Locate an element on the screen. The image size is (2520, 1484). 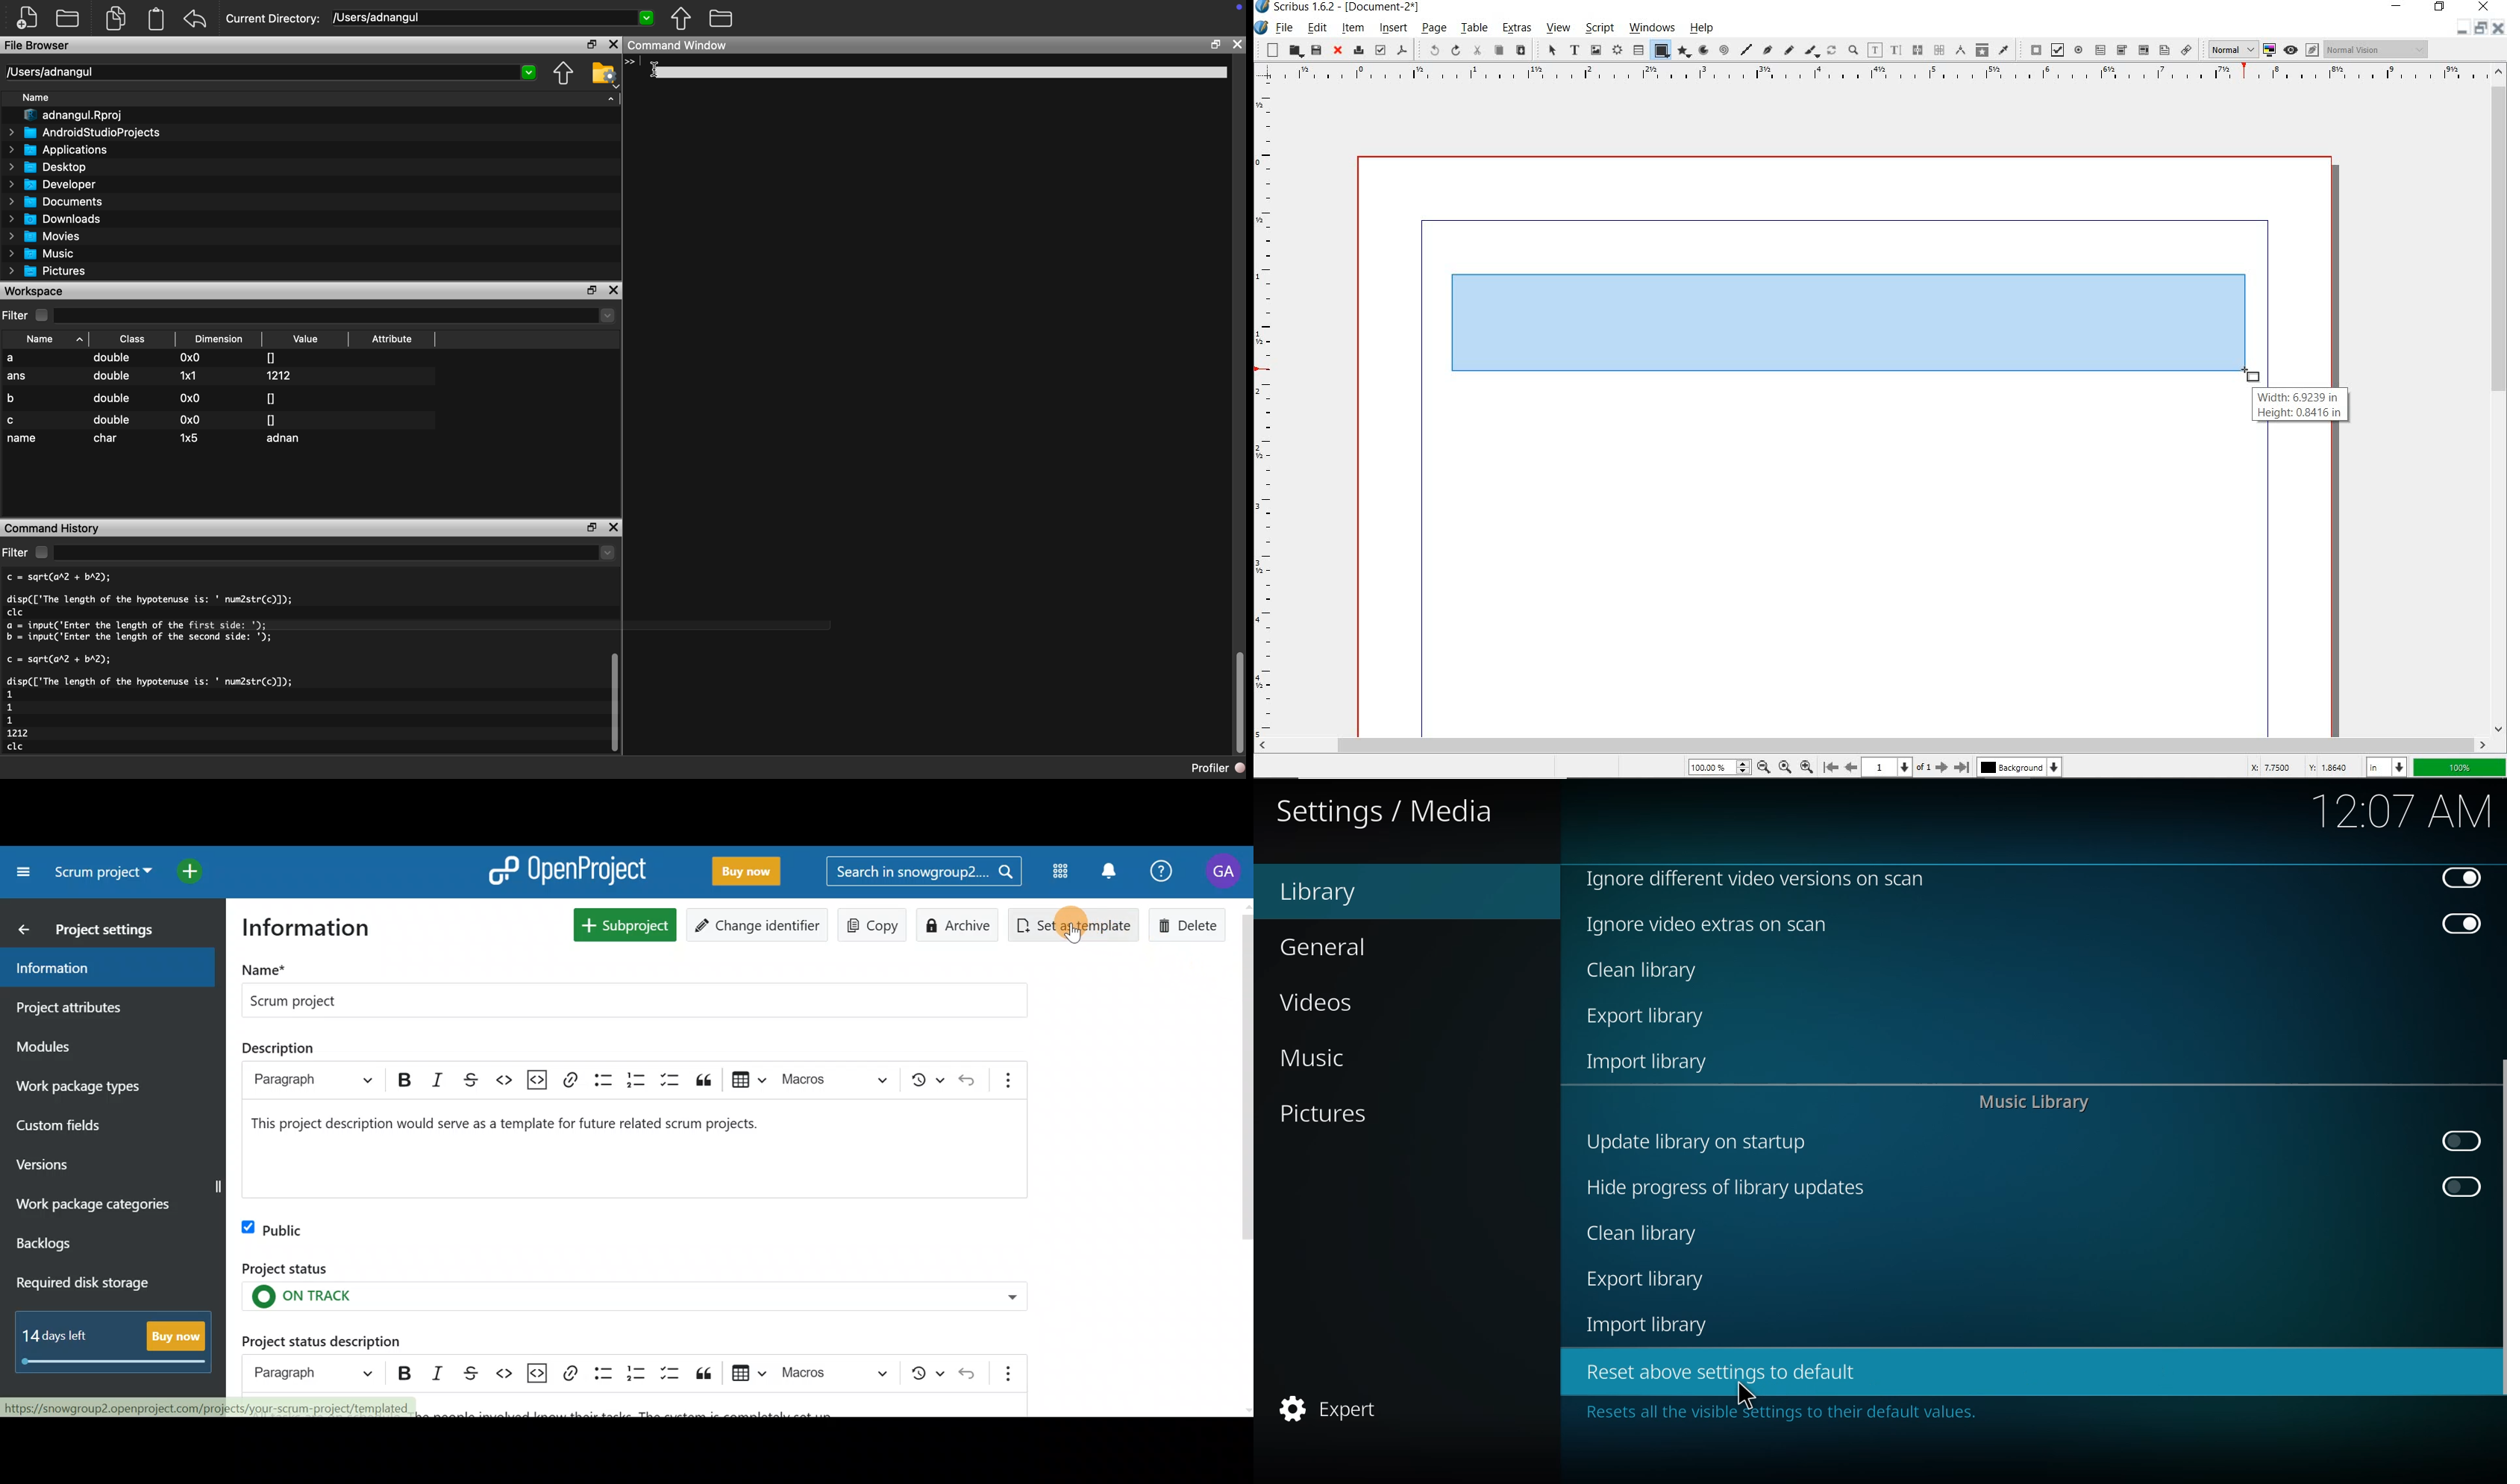
Search bar is located at coordinates (923, 874).